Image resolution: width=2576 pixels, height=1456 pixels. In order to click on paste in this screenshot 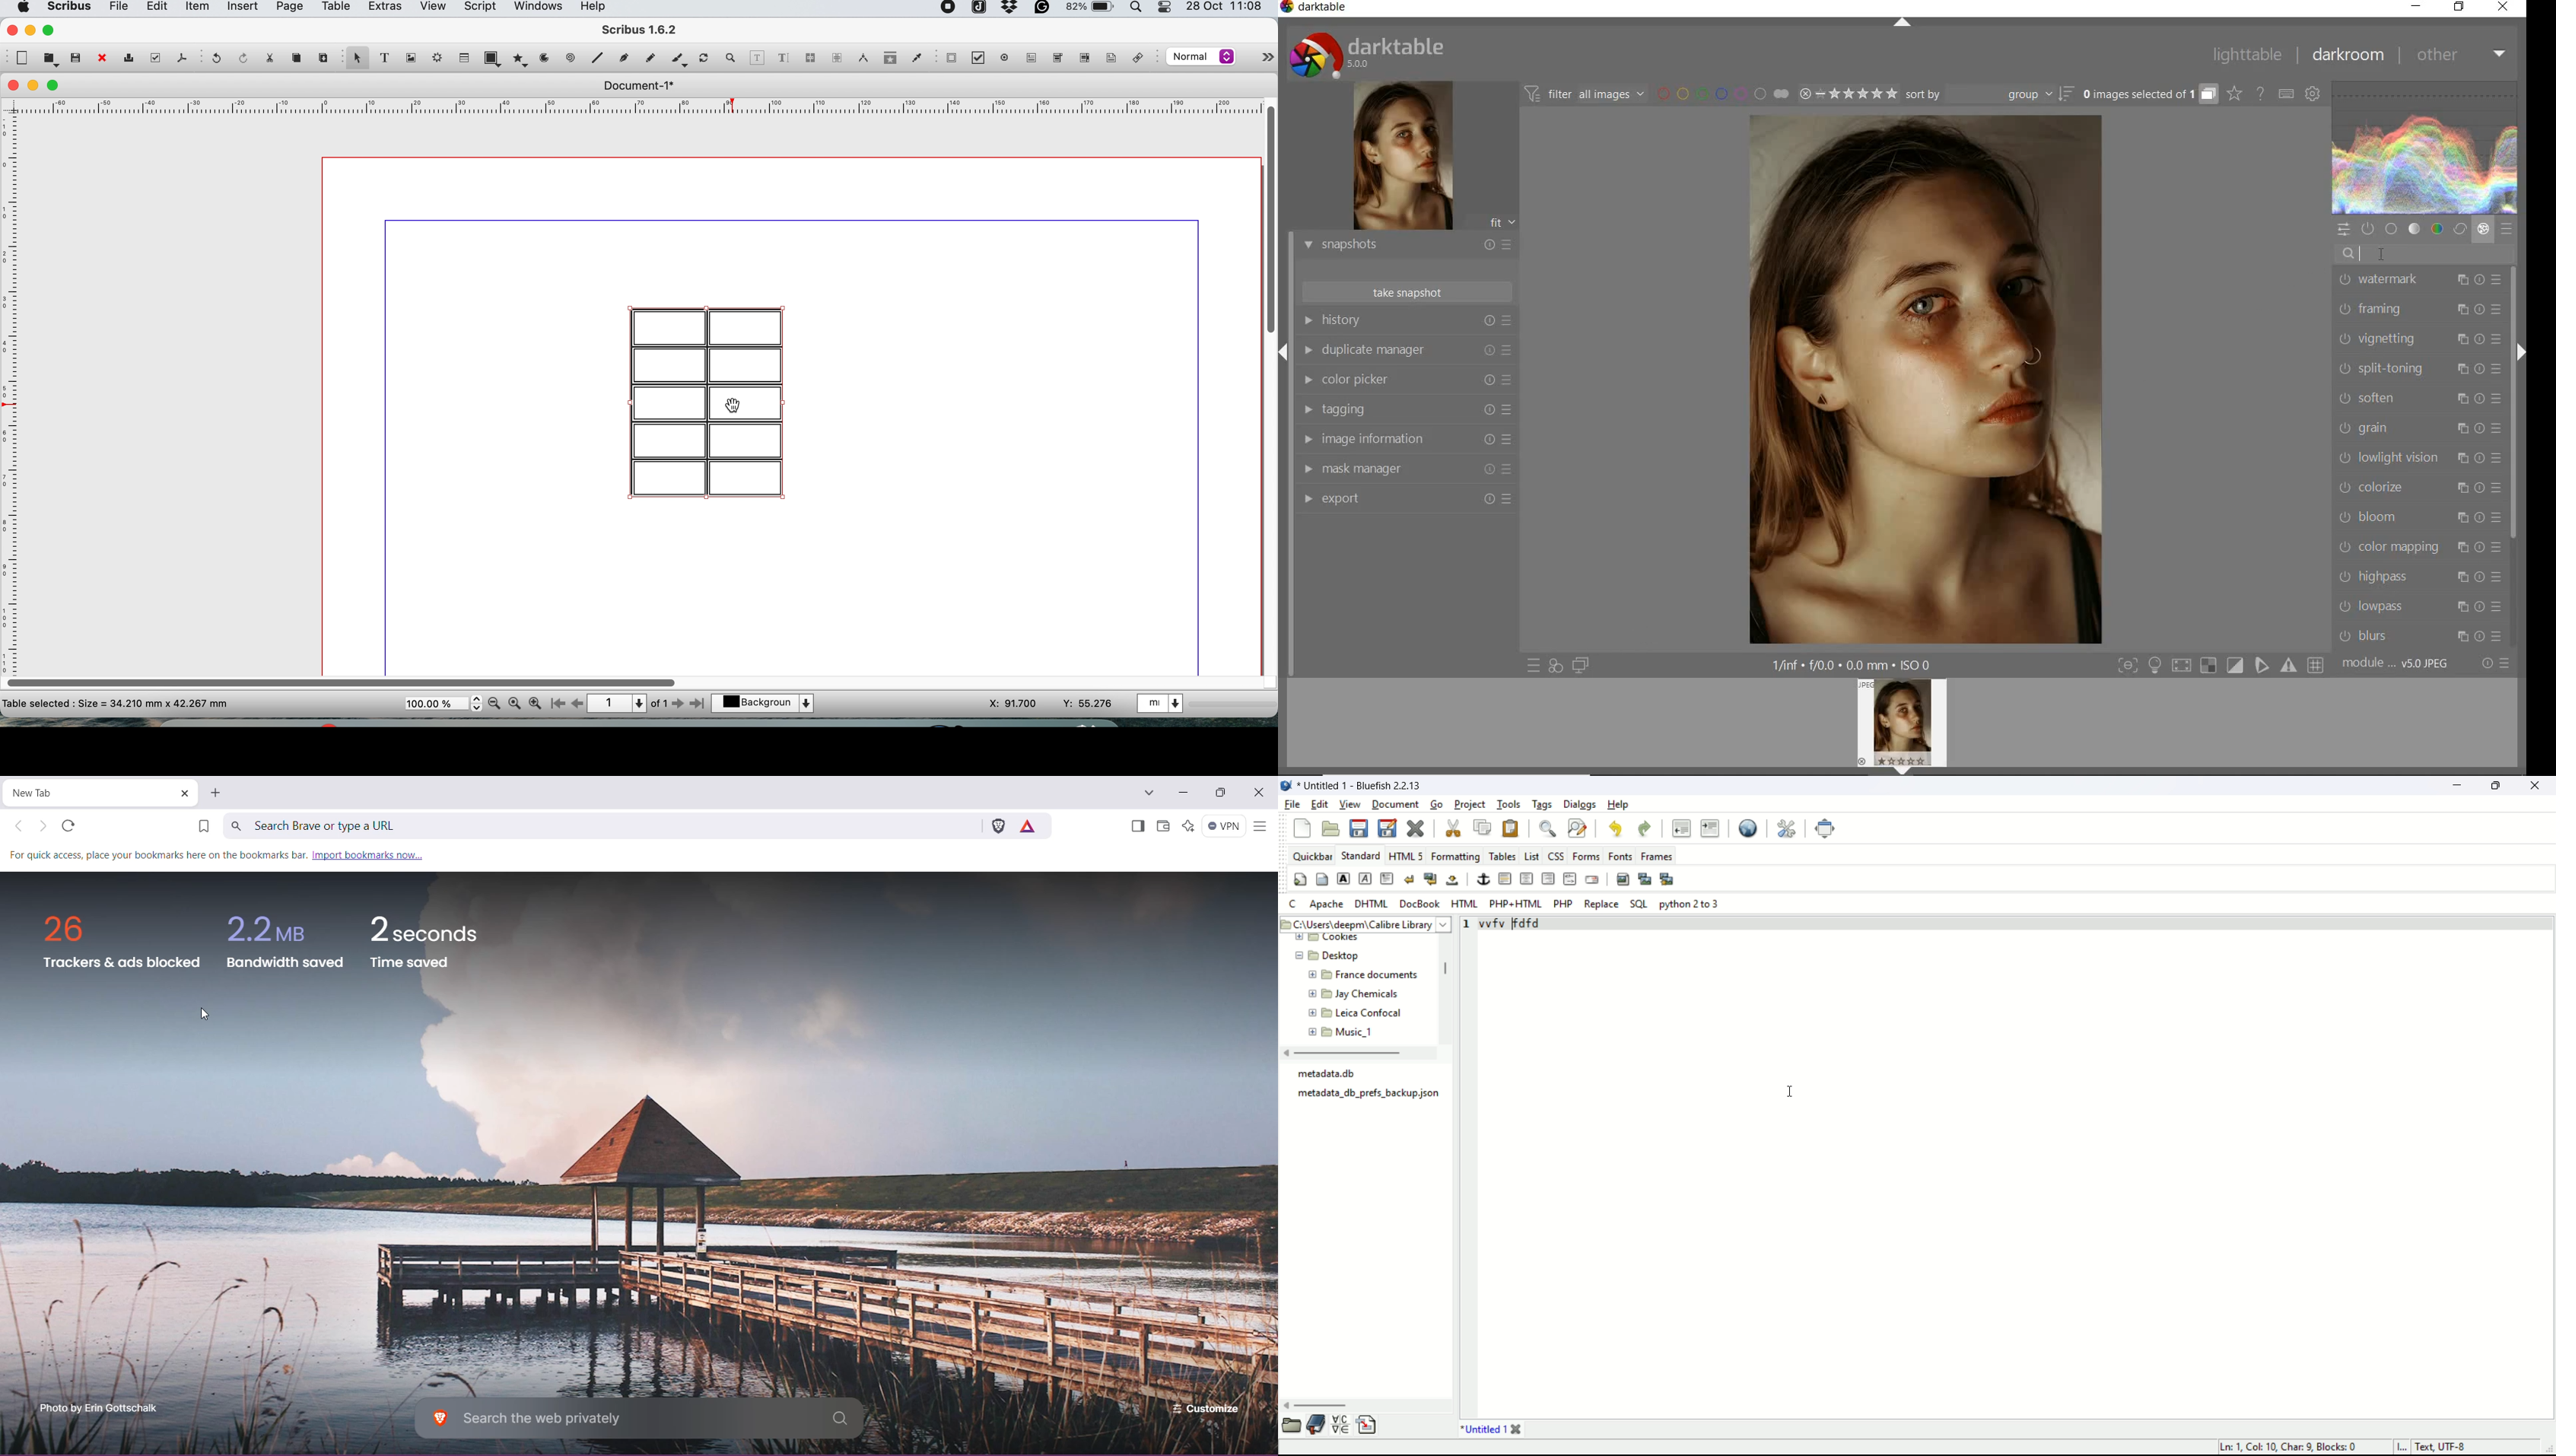, I will do `click(1510, 828)`.